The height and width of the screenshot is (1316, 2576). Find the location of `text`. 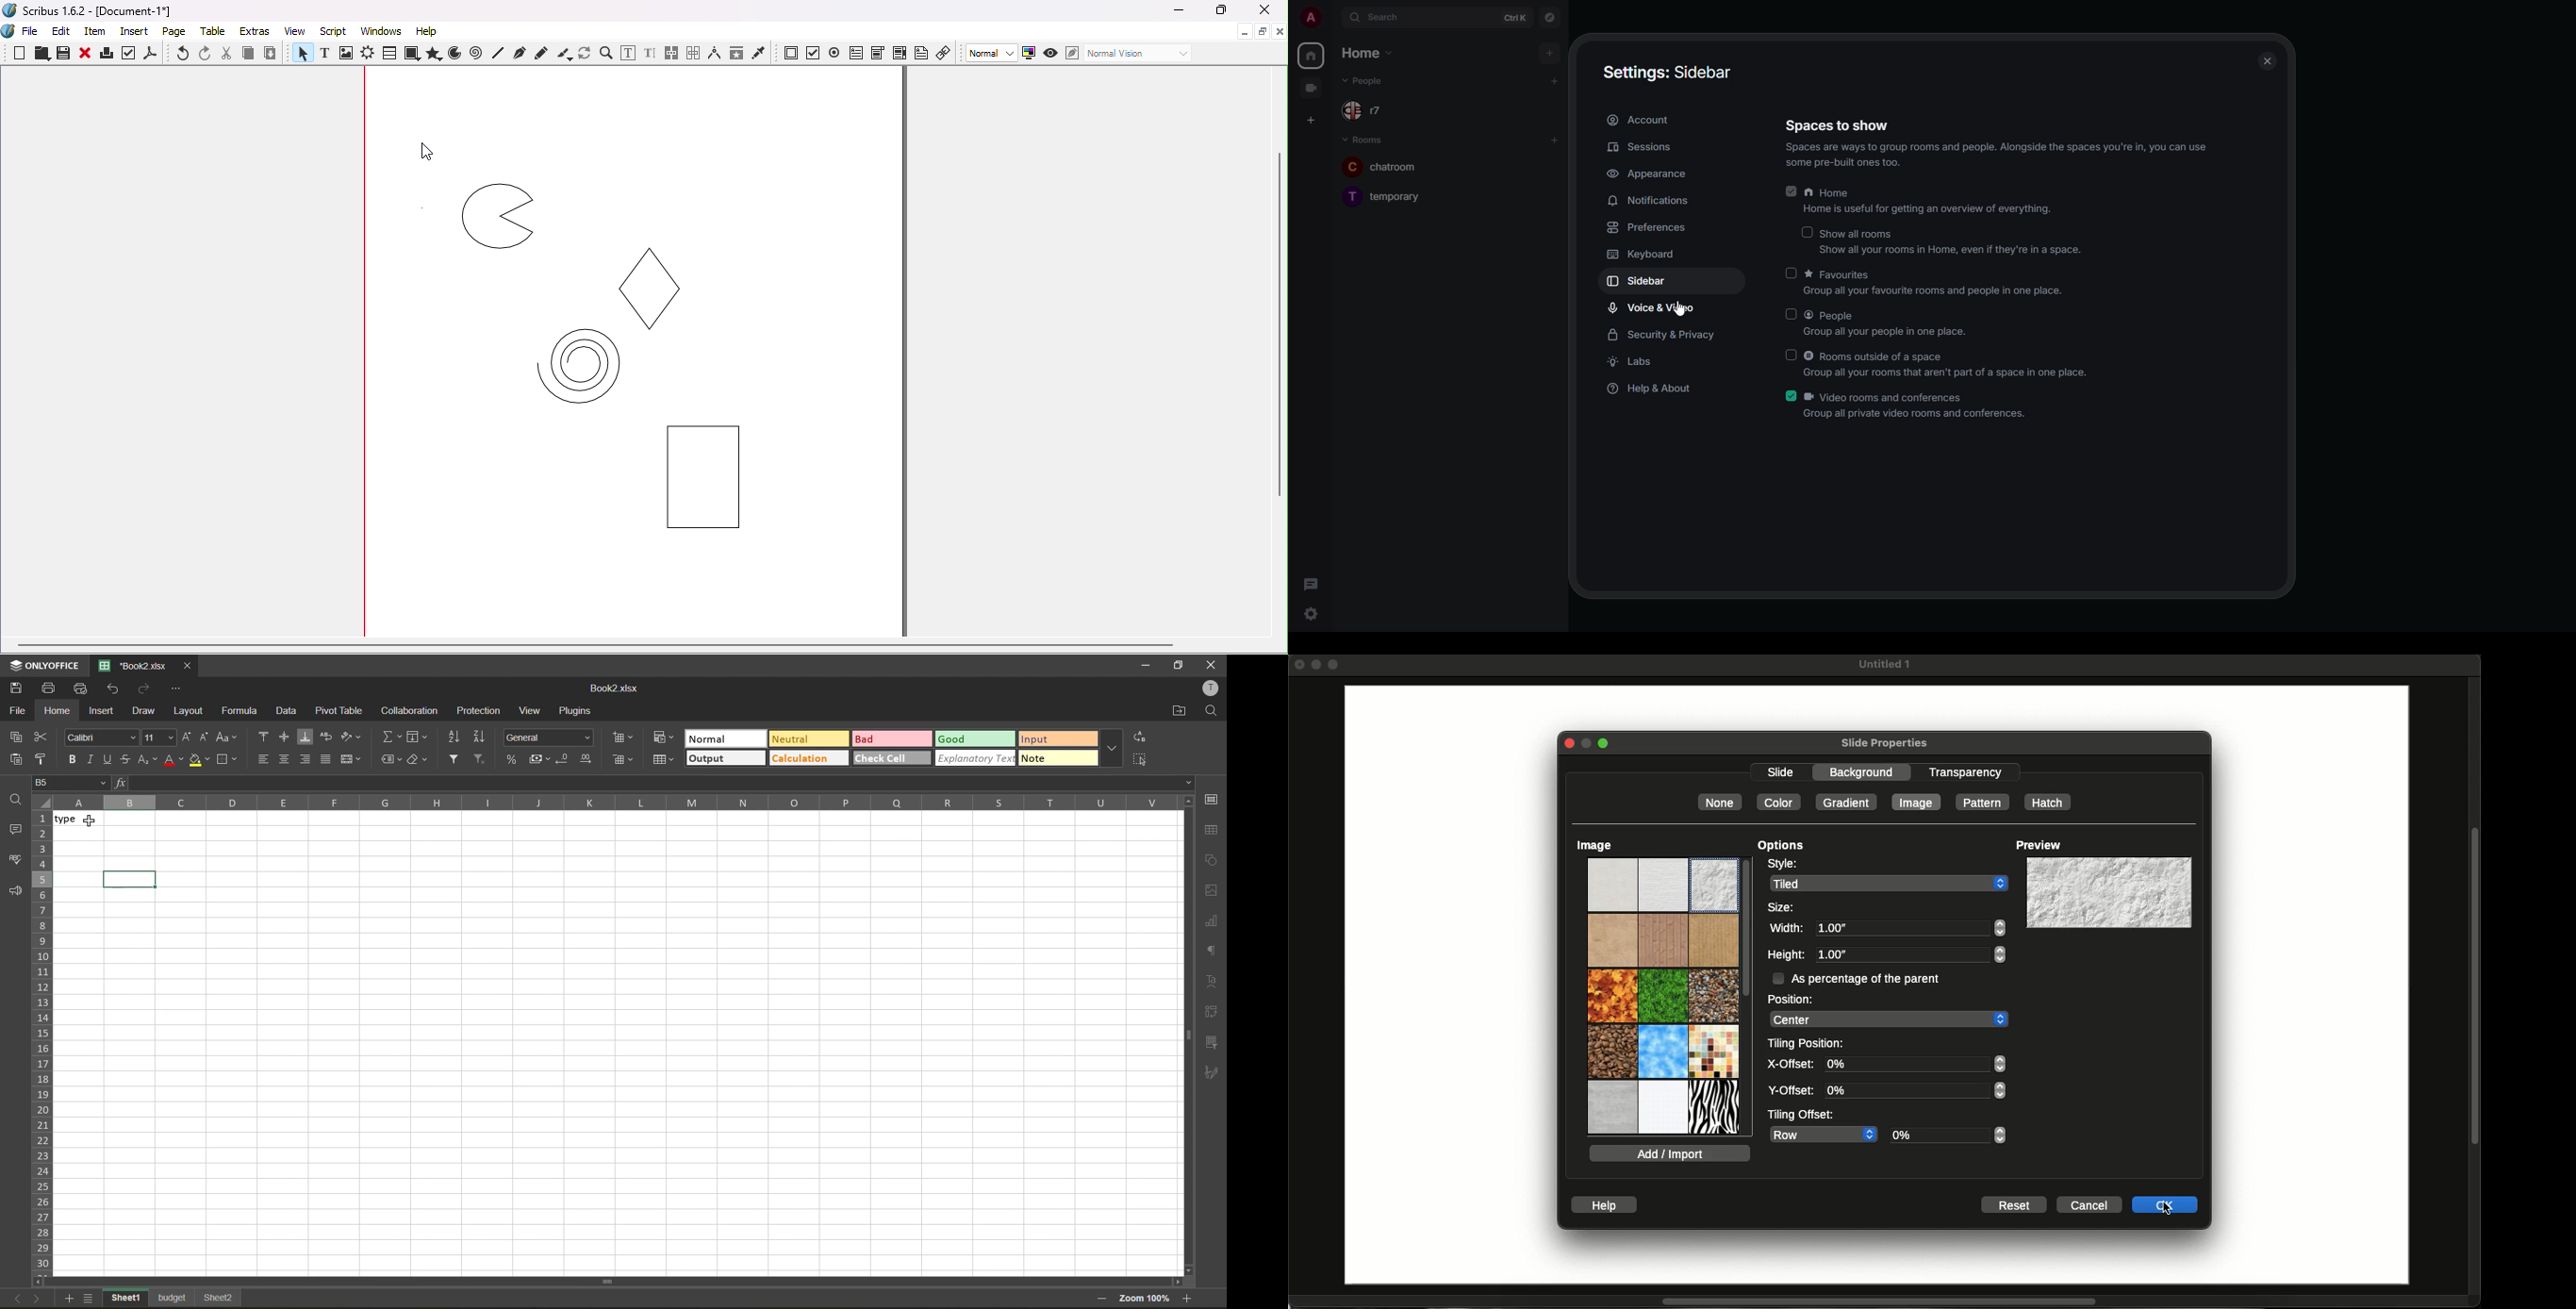

text is located at coordinates (1213, 981).